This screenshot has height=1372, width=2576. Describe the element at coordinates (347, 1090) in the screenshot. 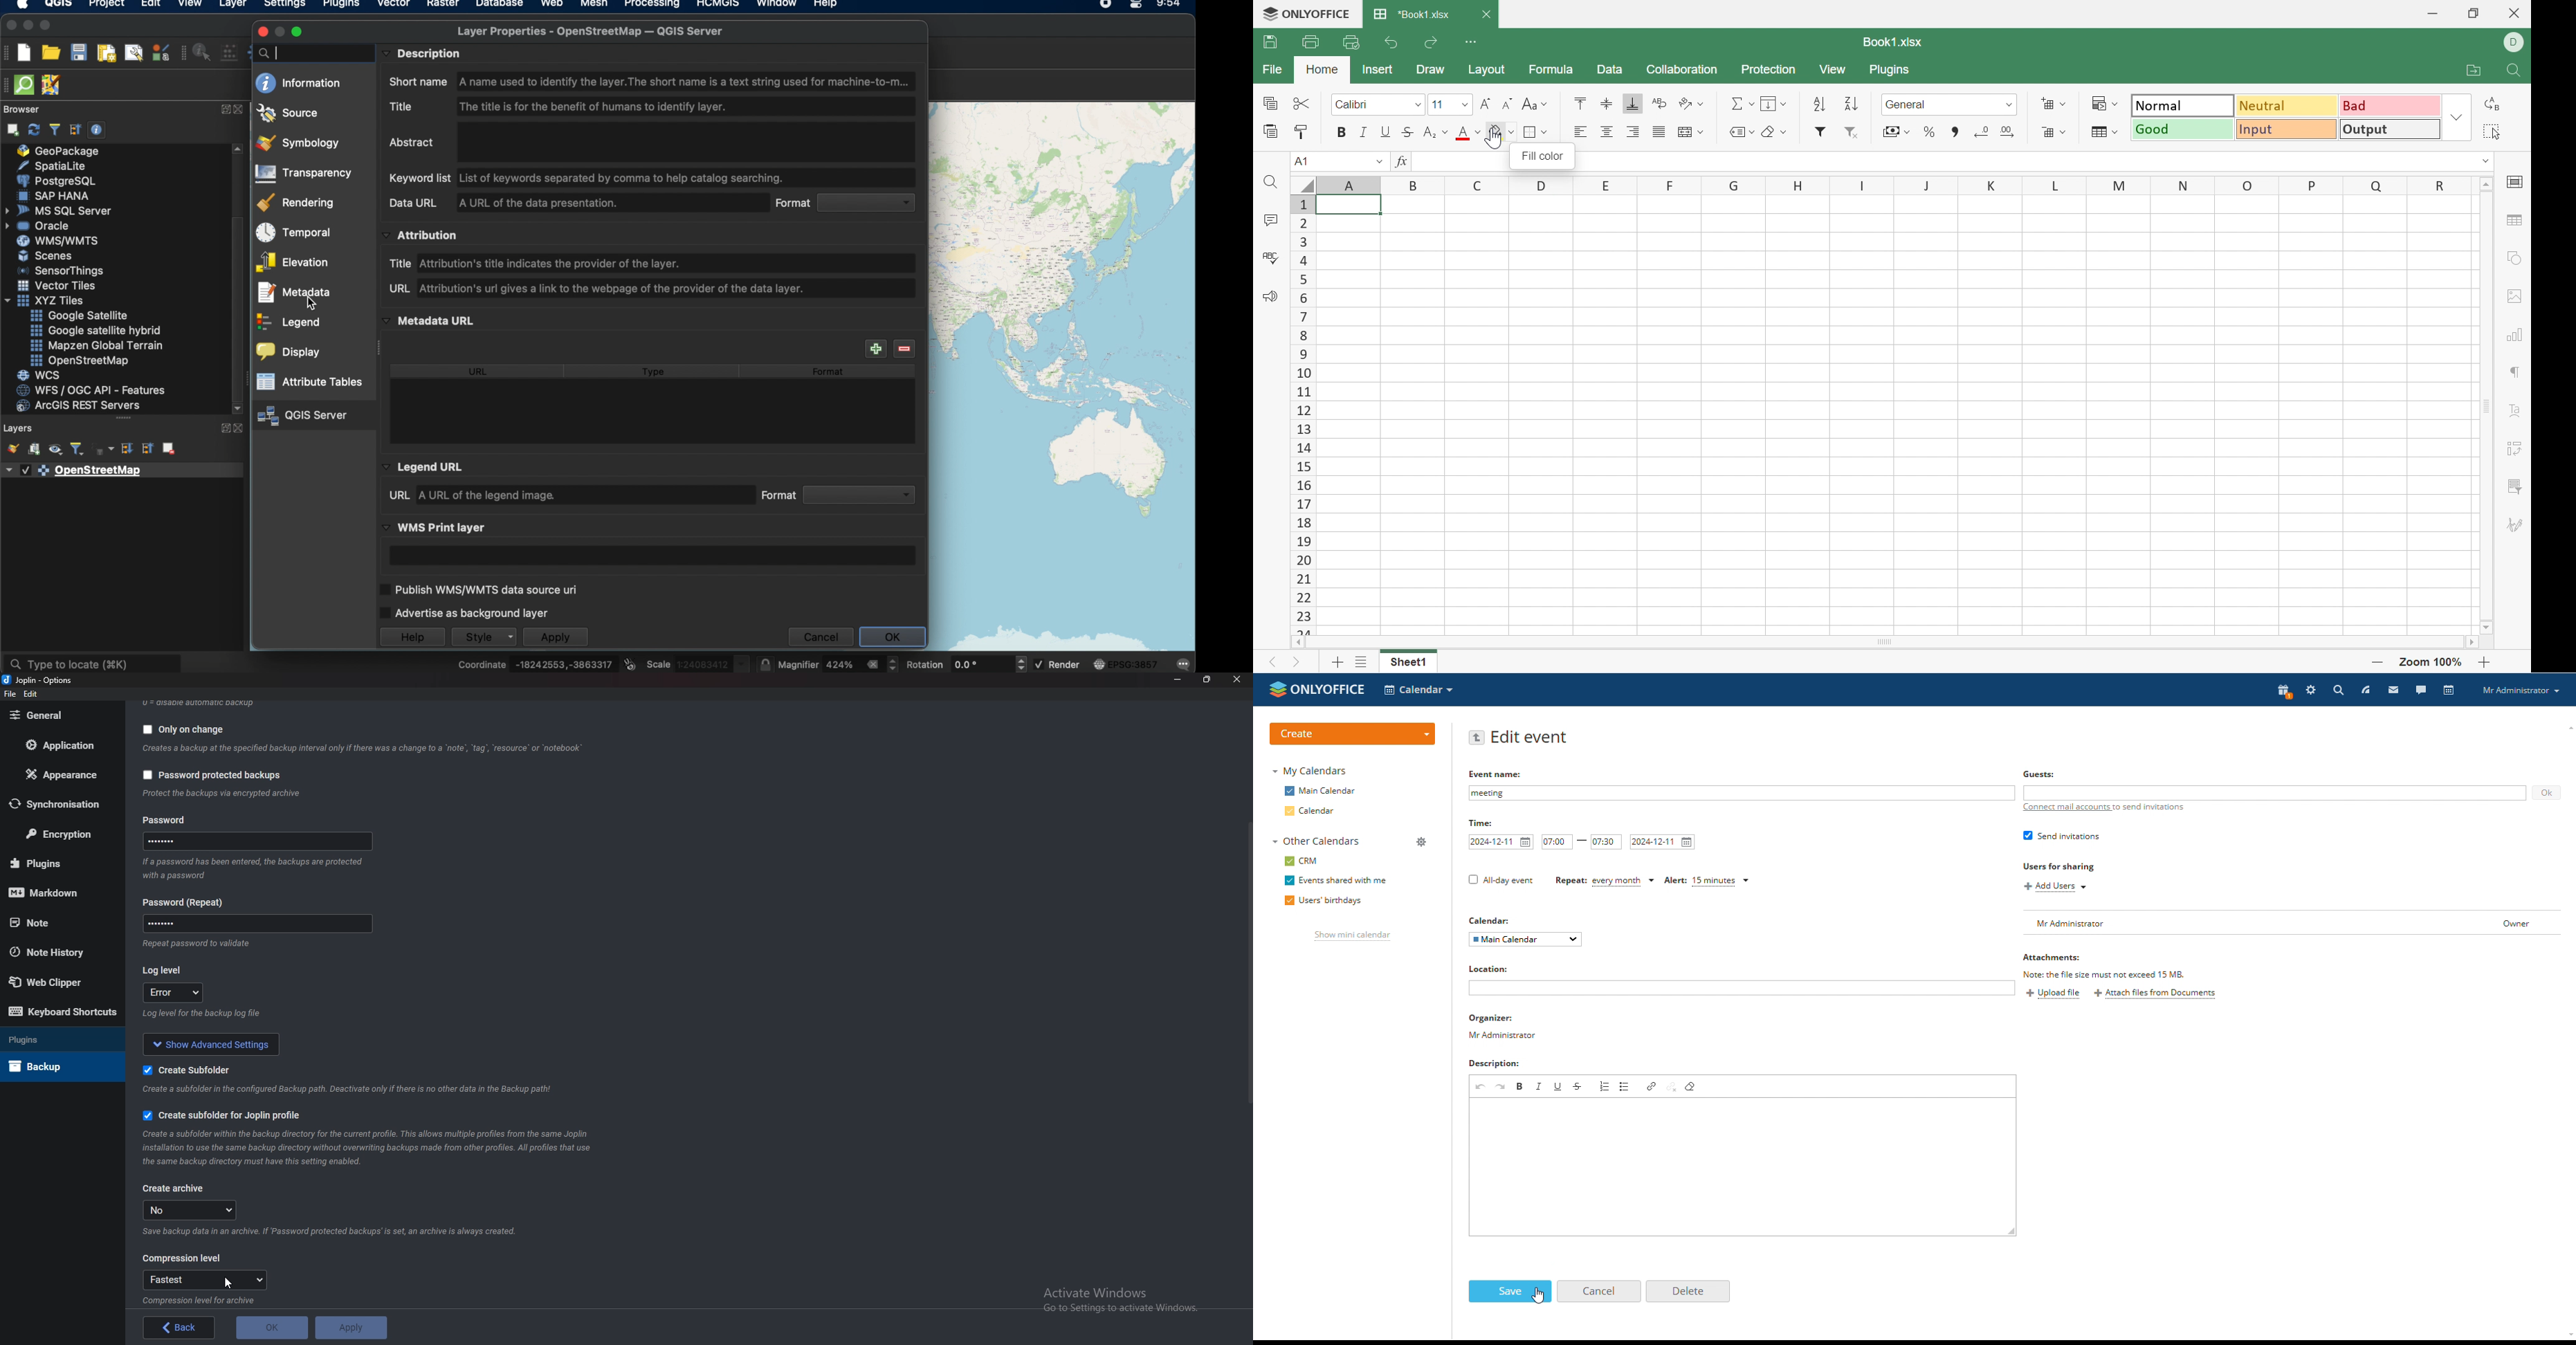

I see `Info on subfolder` at that location.